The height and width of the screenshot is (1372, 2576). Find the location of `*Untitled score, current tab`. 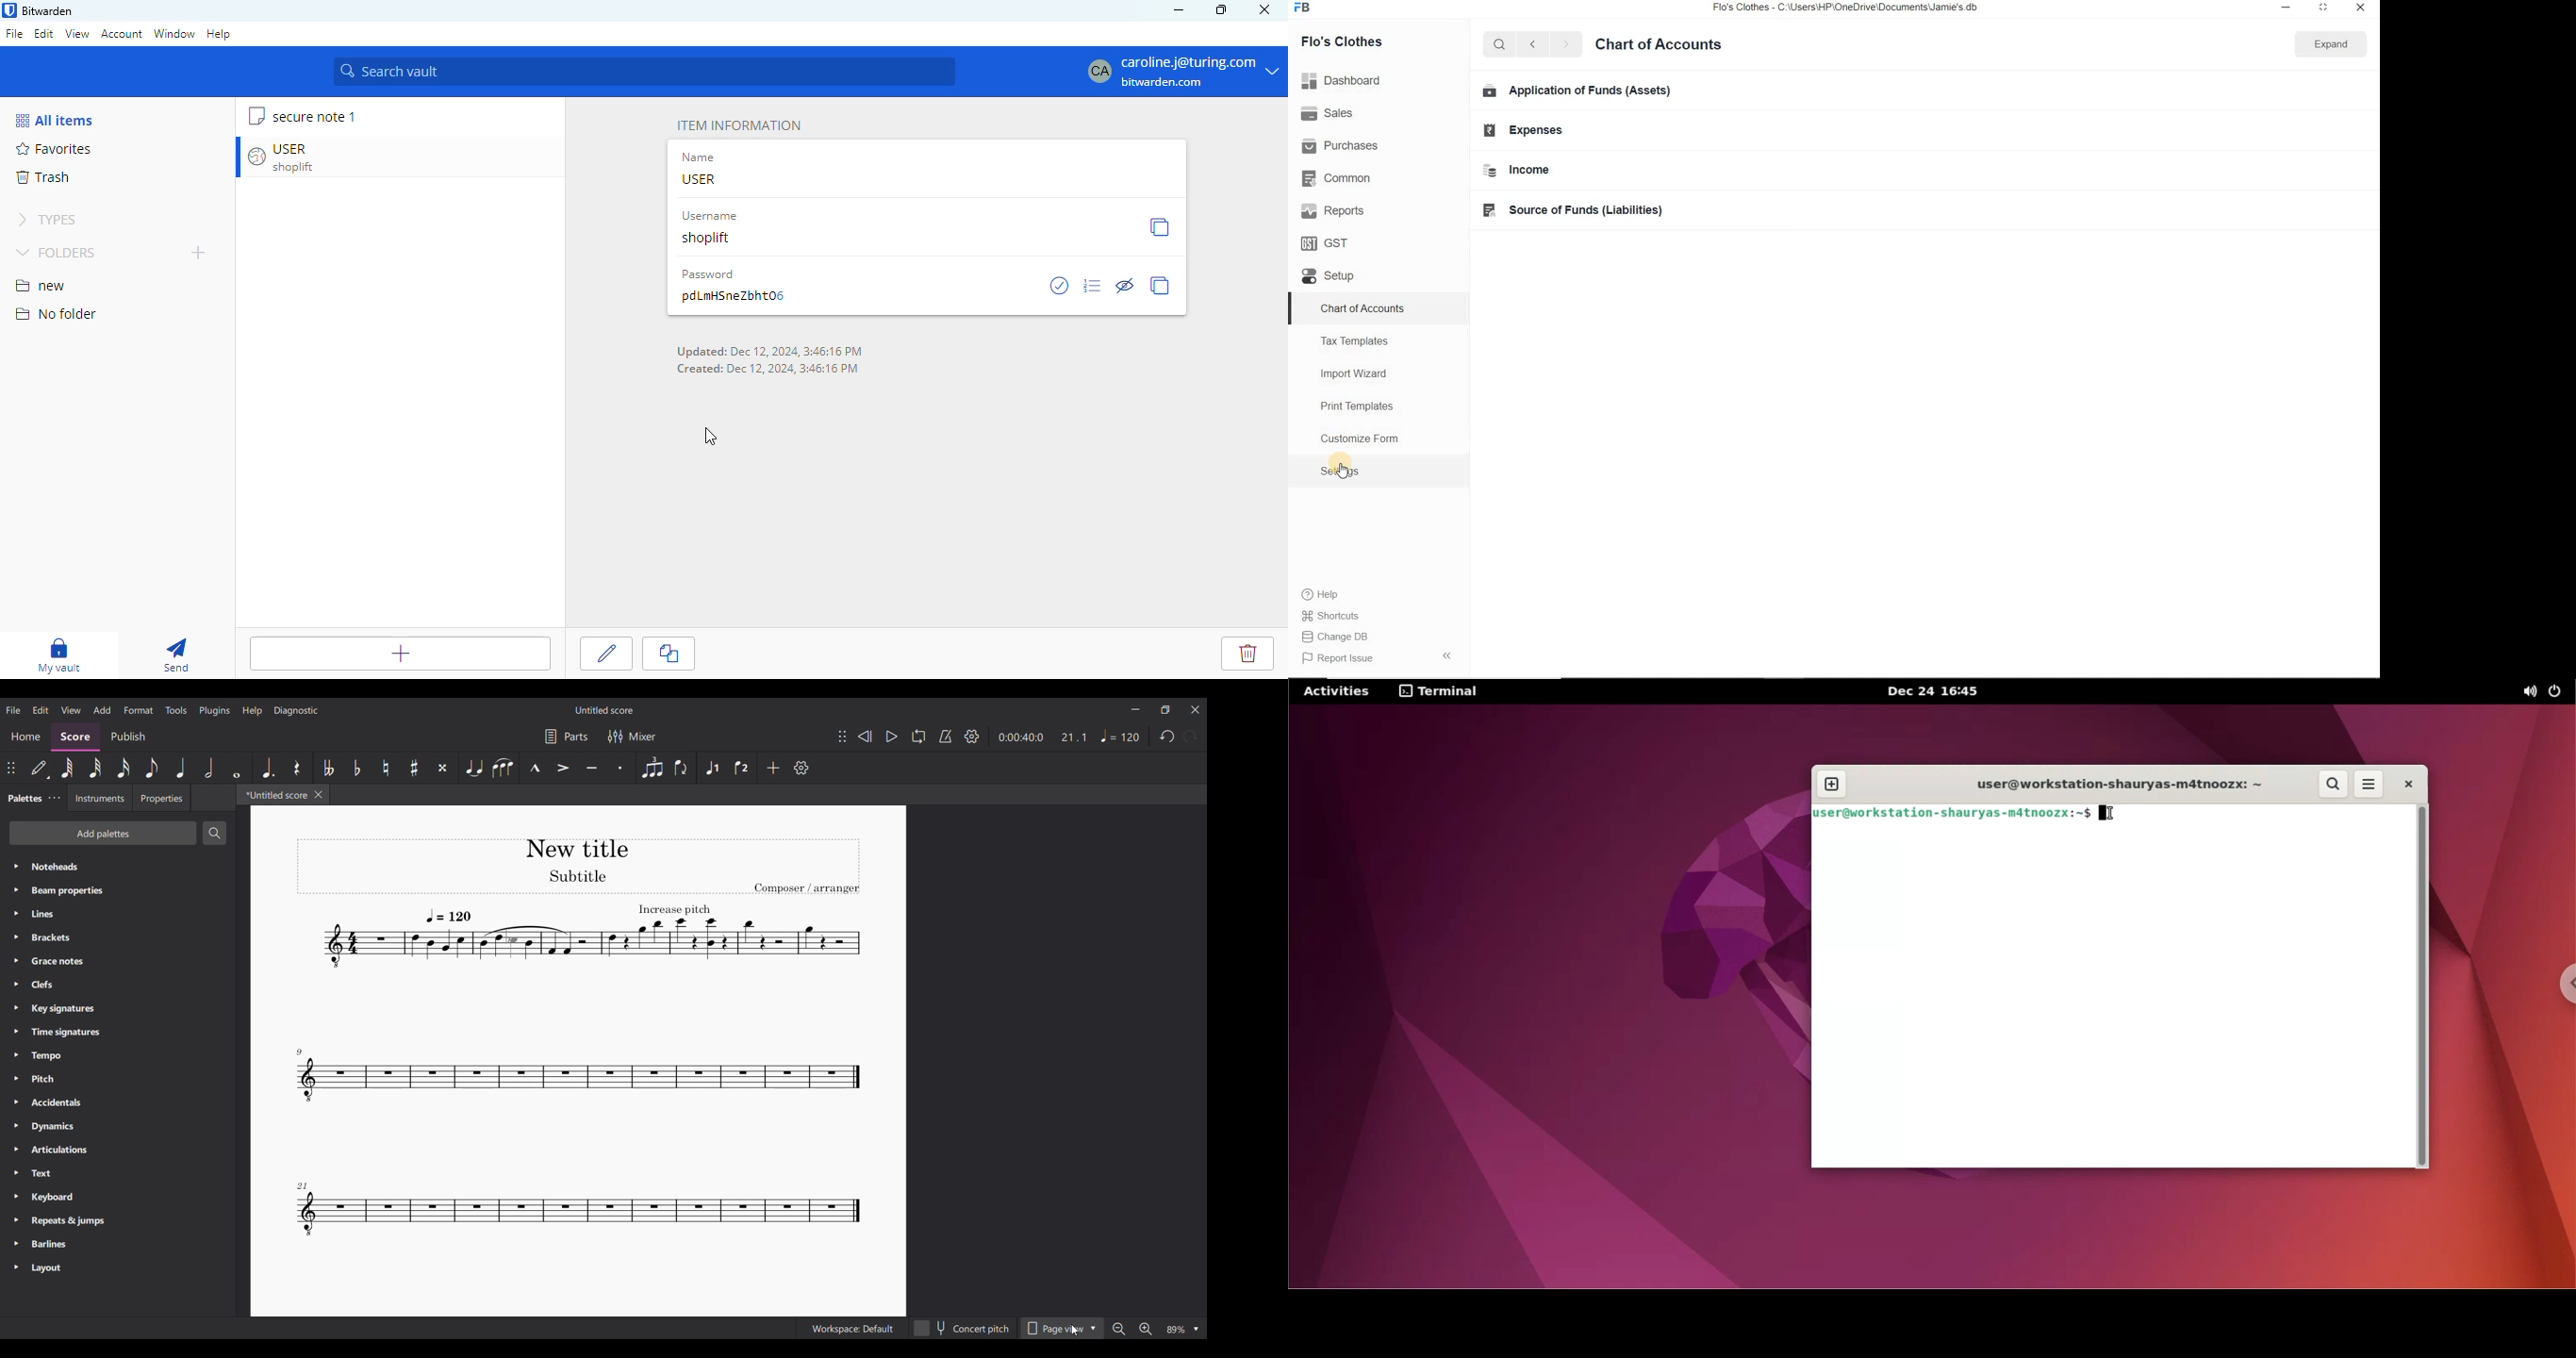

*Untitled score, current tab is located at coordinates (273, 795).